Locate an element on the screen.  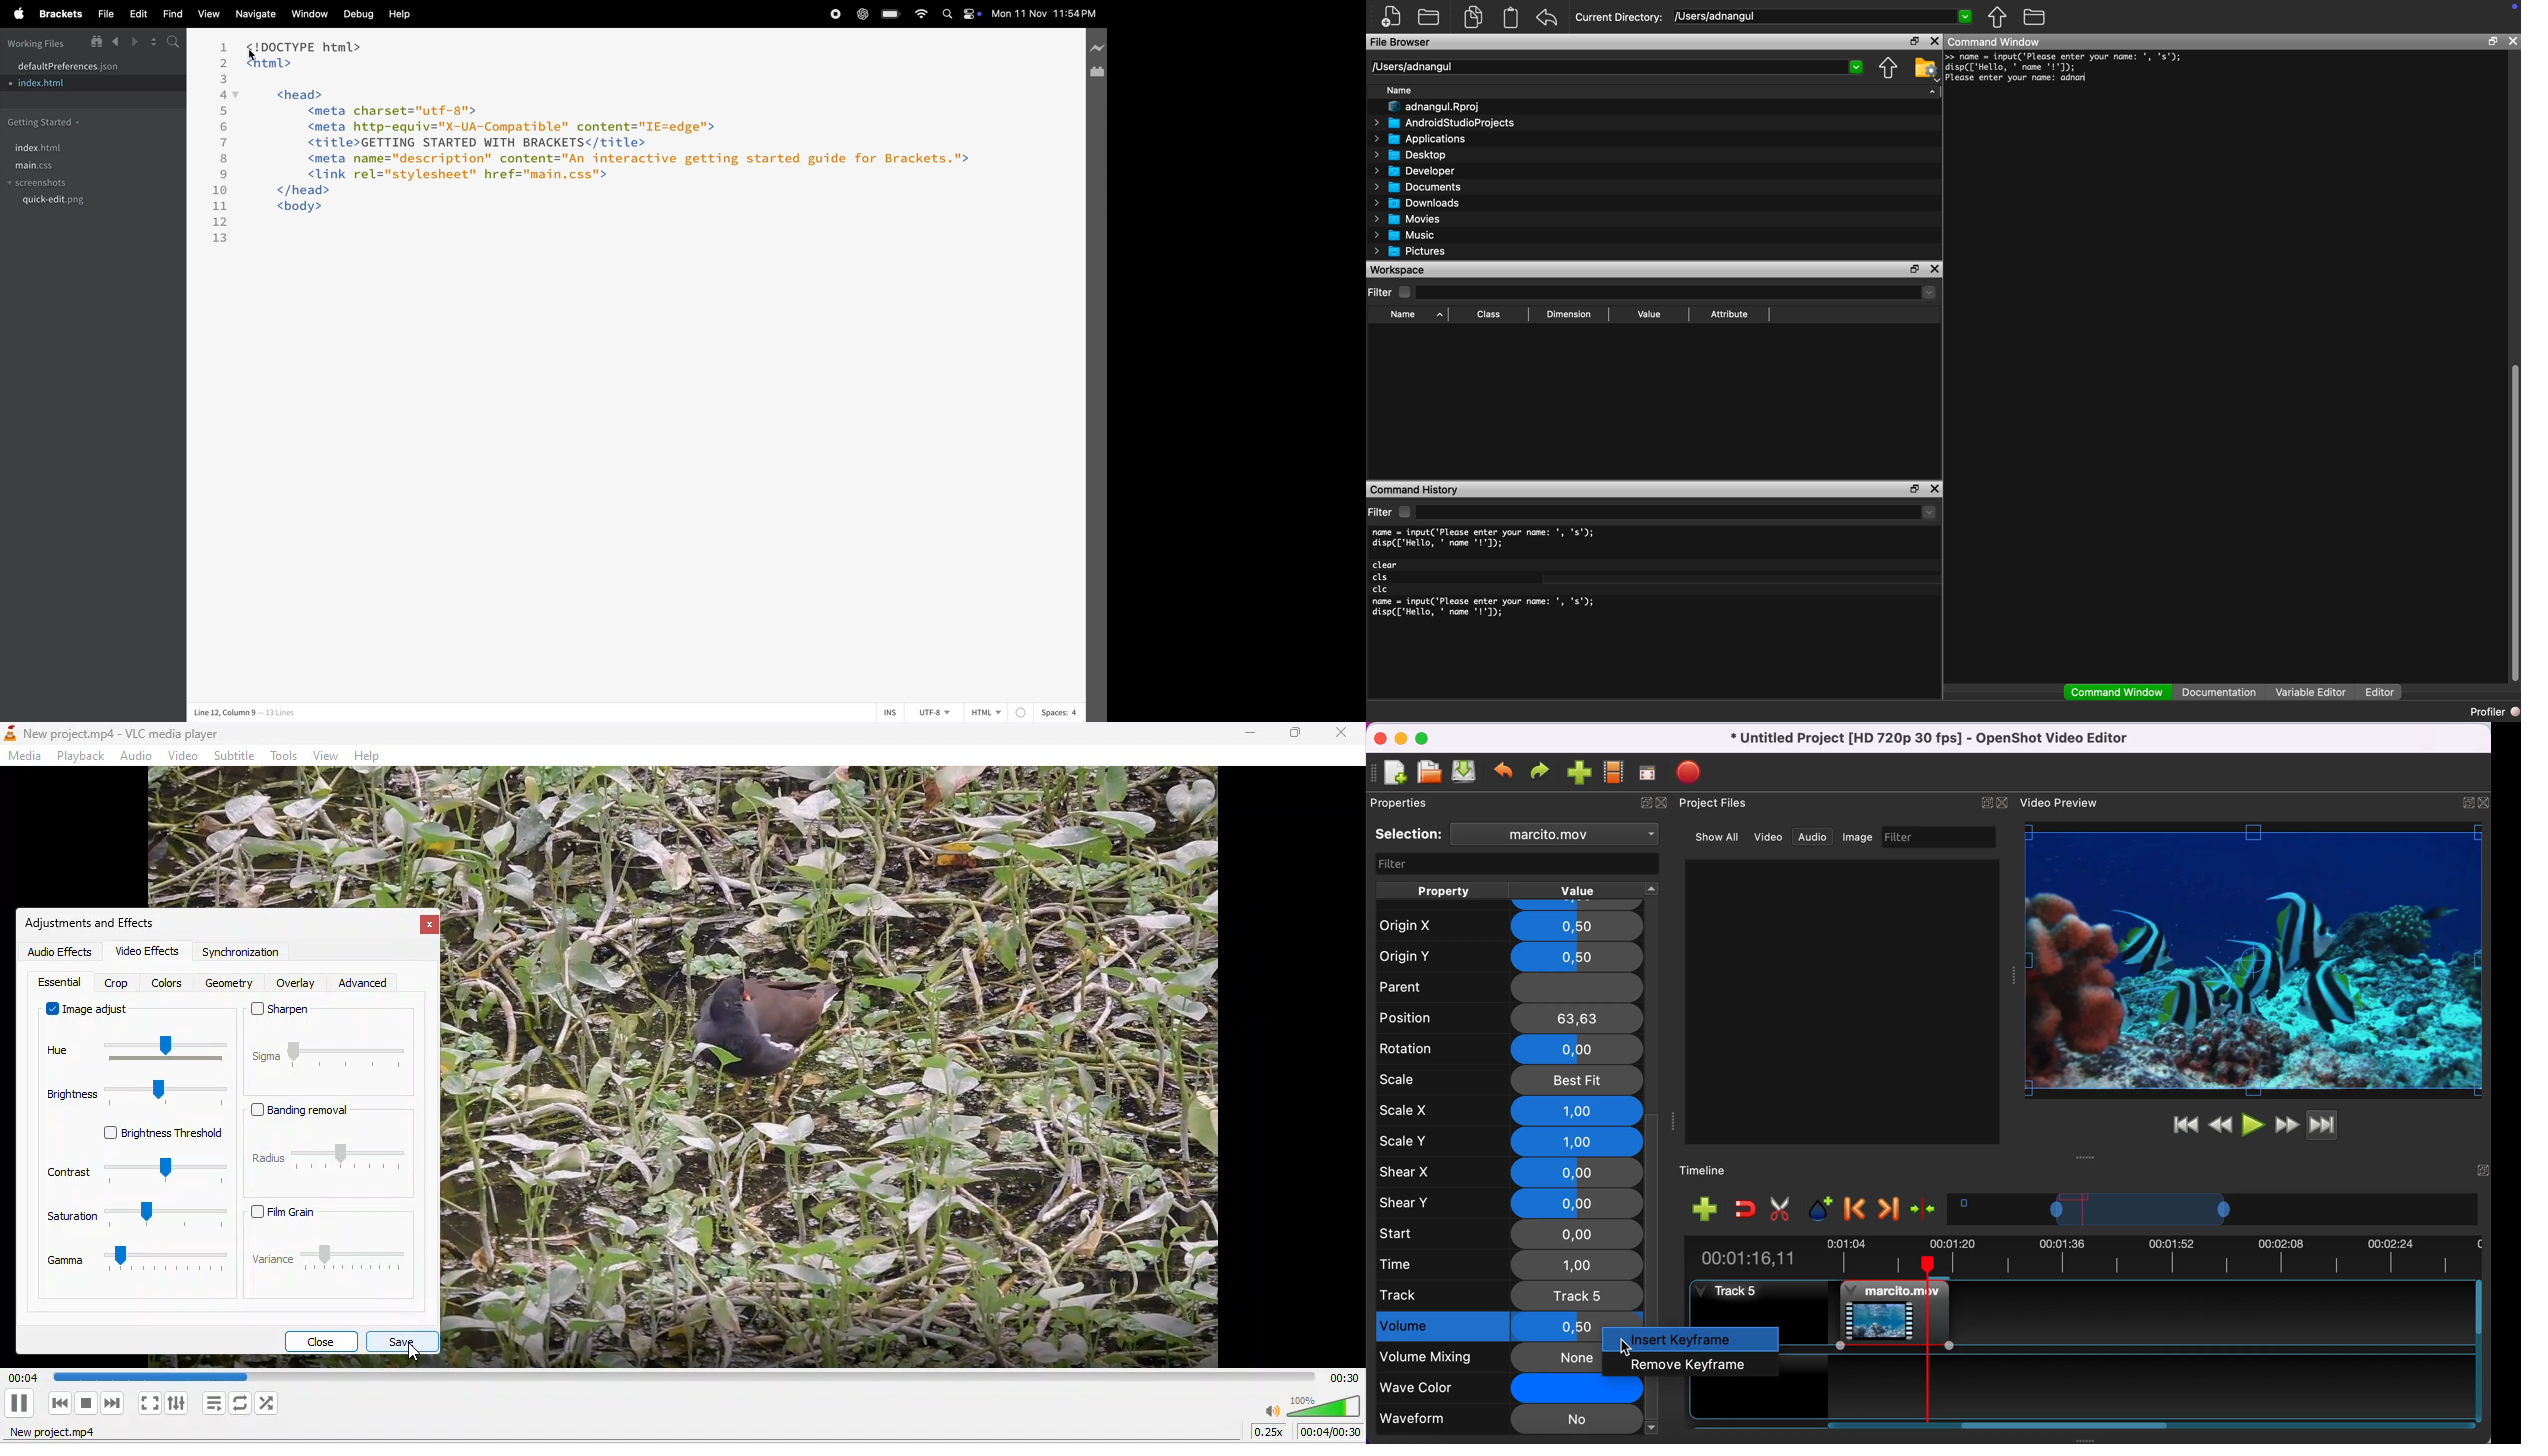
close is located at coordinates (1339, 735).